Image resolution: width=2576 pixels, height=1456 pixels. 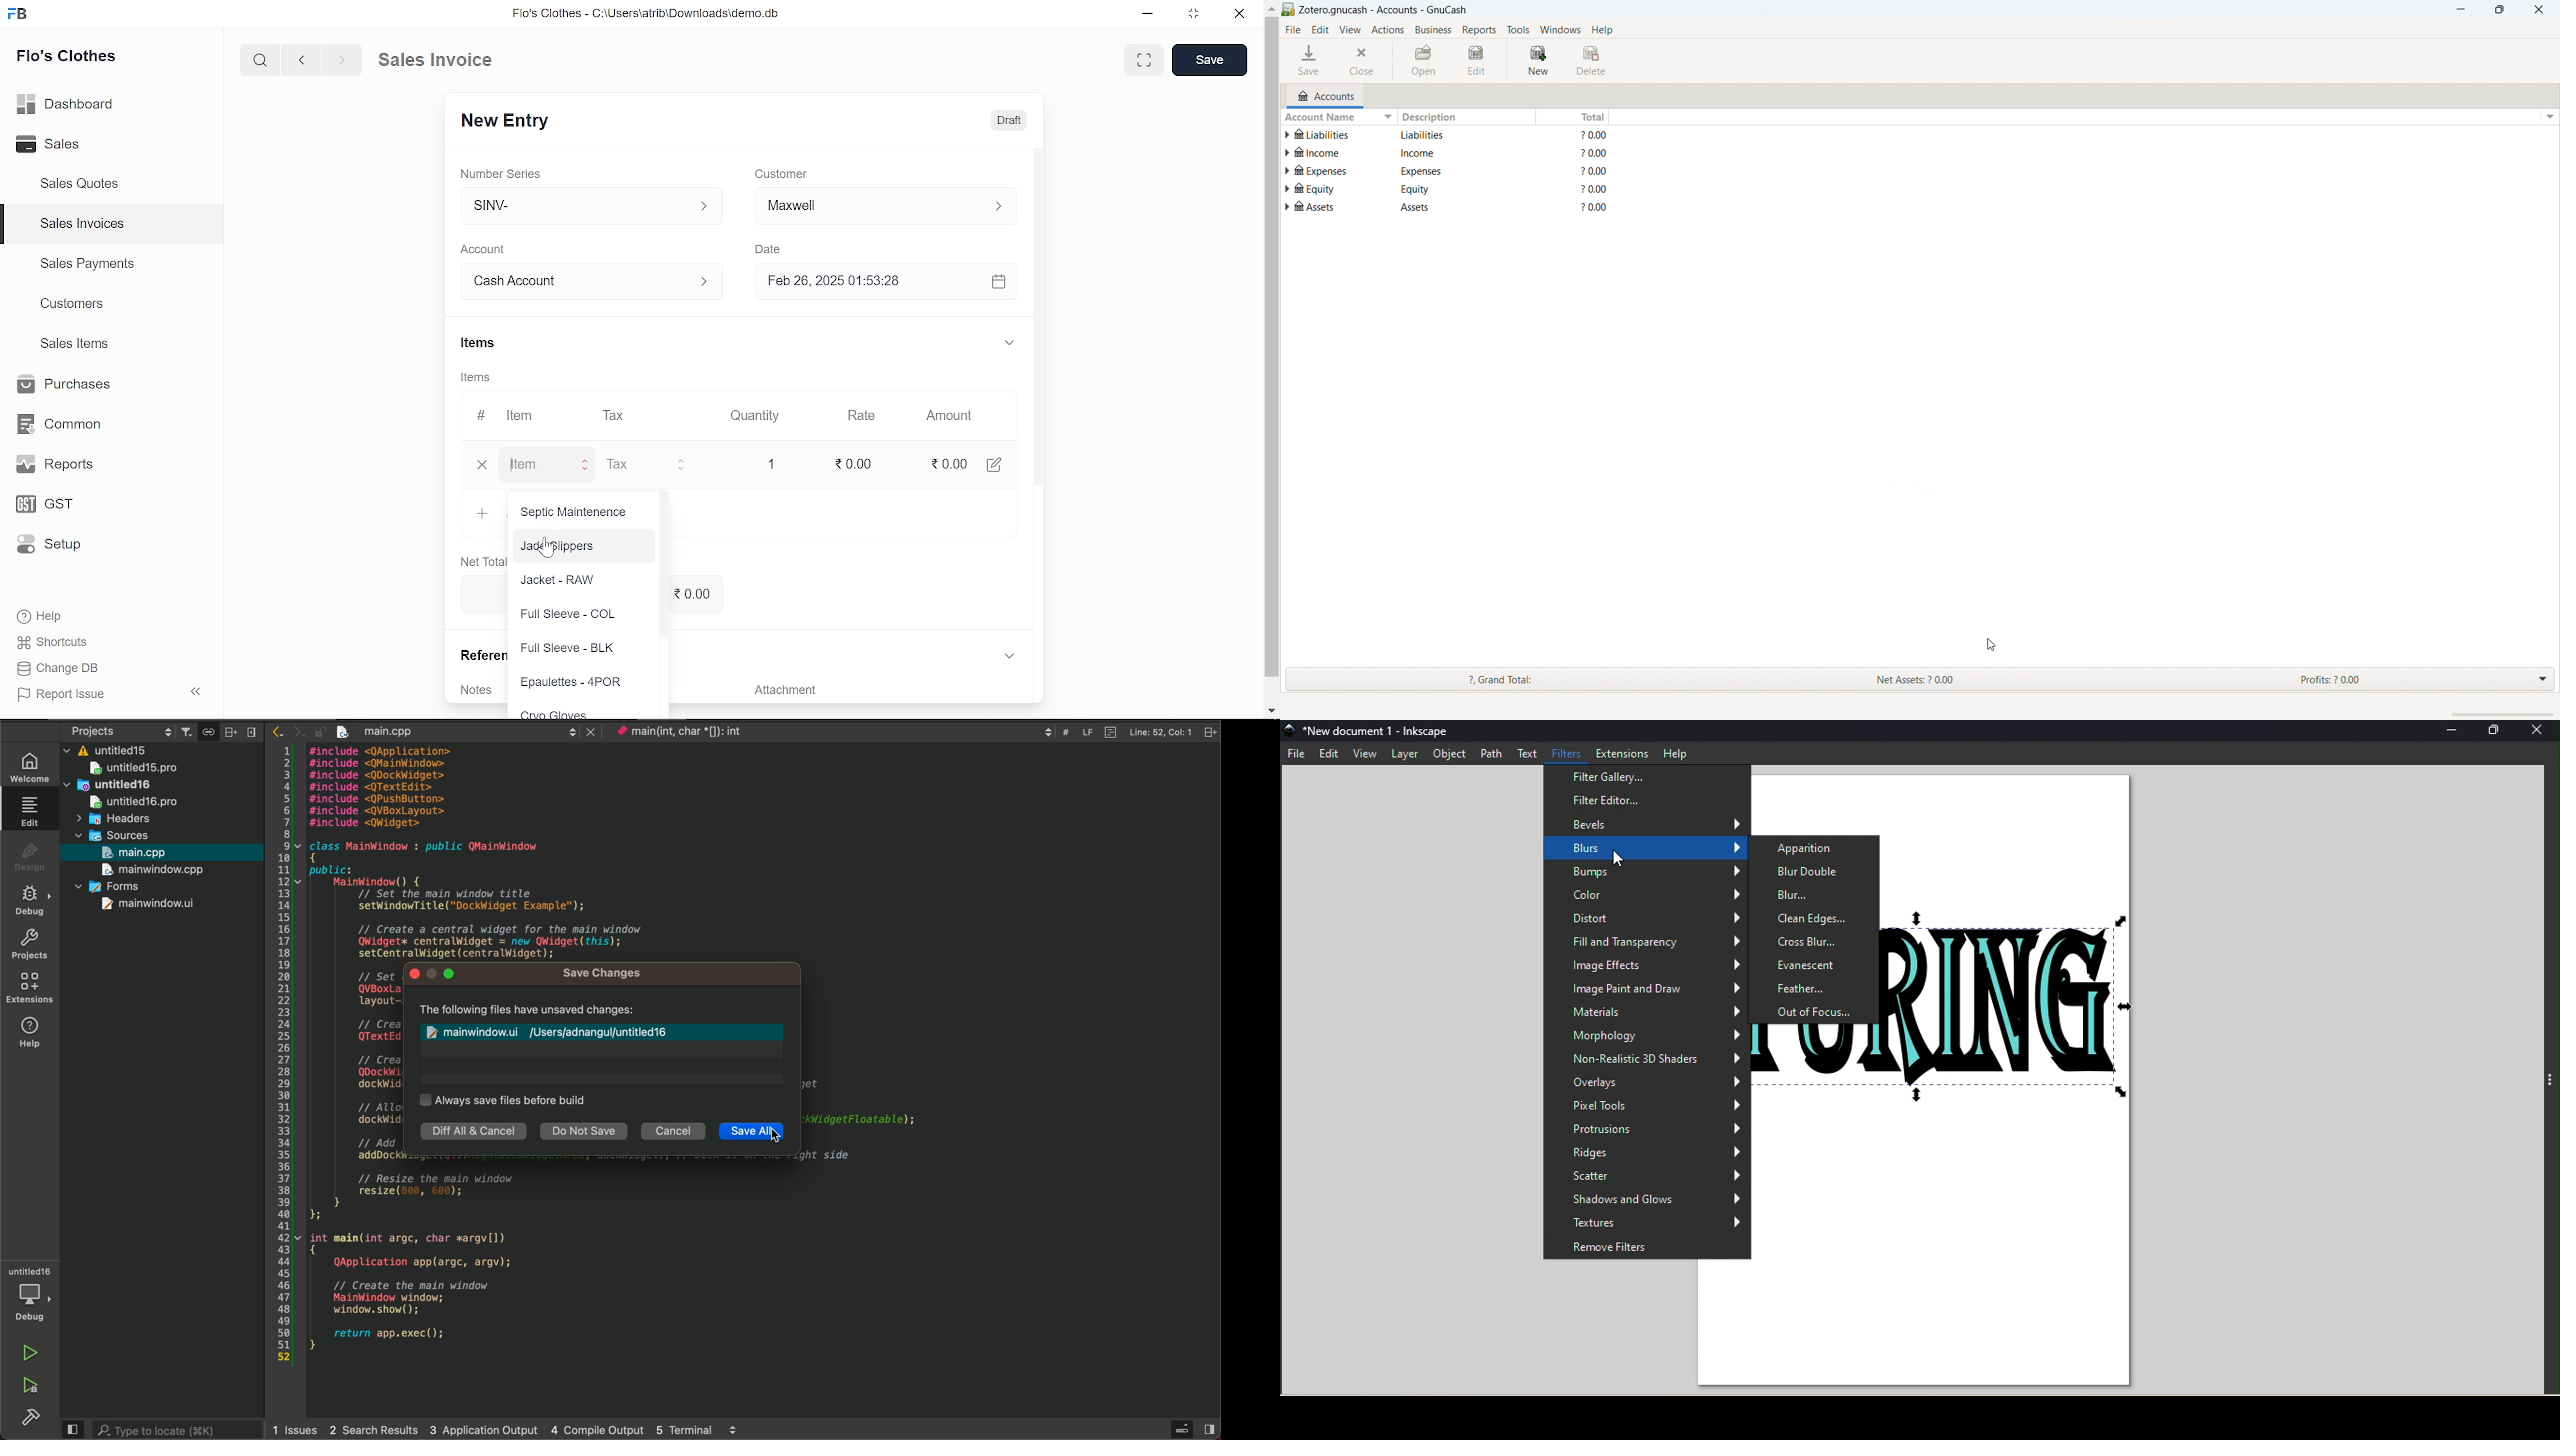 I want to click on Sales, so click(x=70, y=145).